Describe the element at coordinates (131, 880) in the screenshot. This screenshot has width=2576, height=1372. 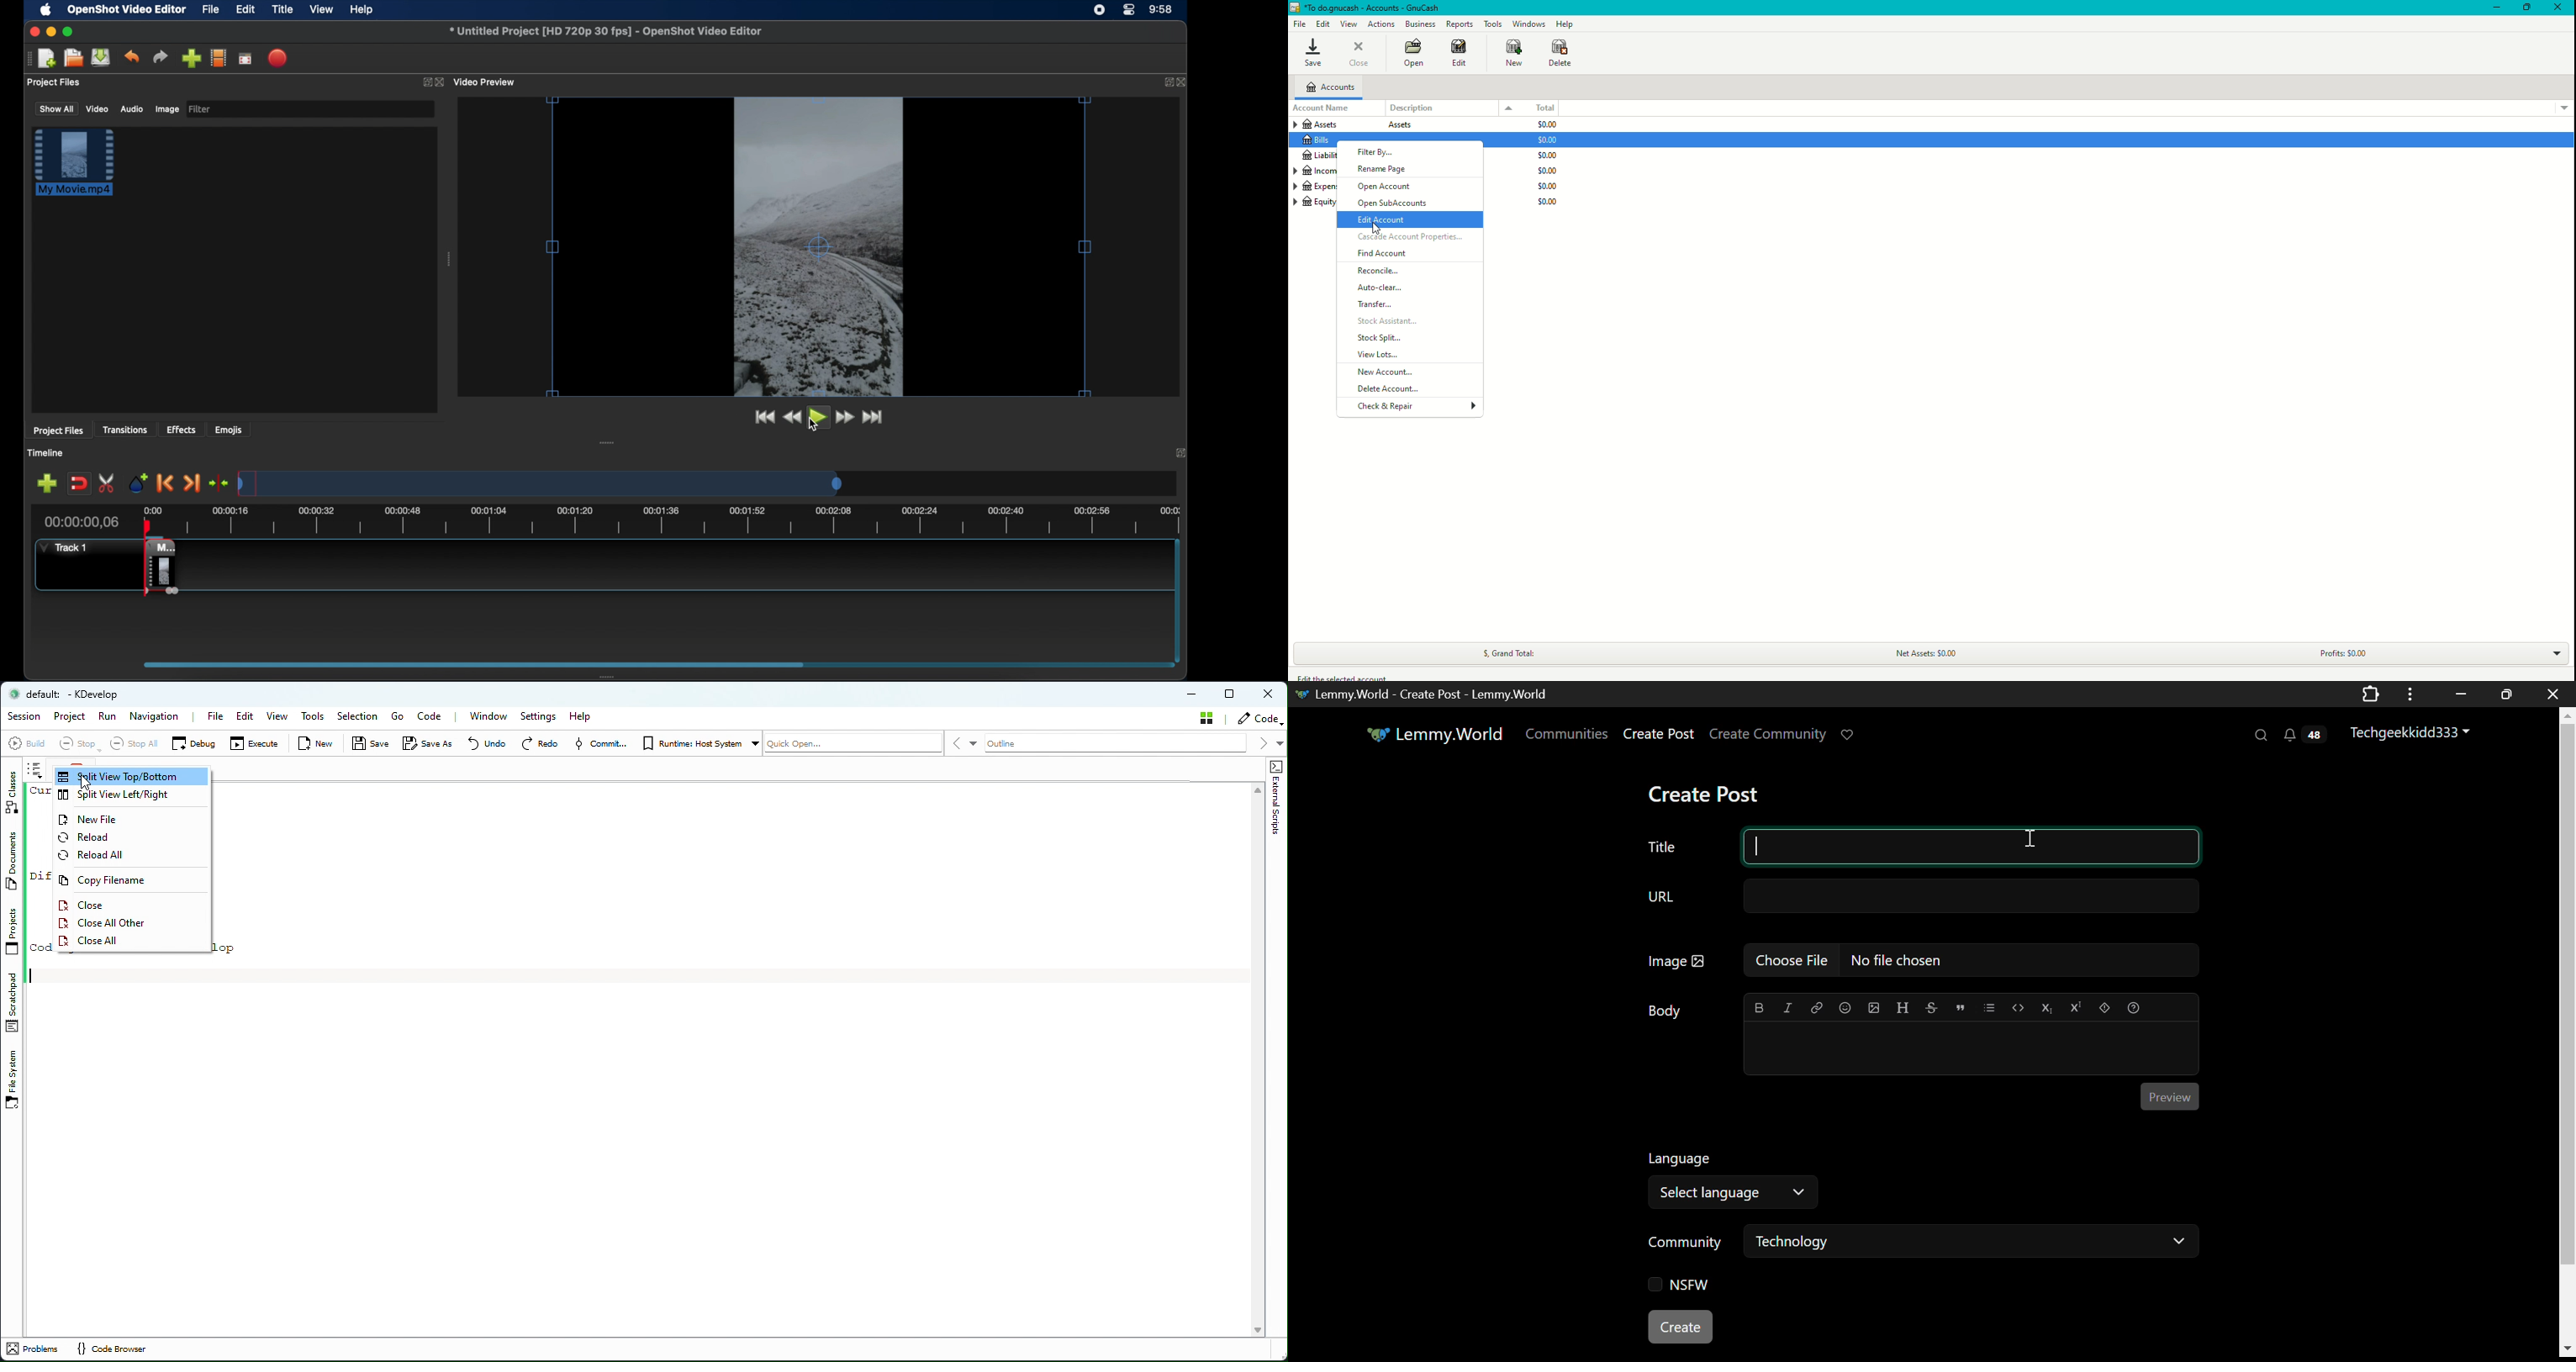
I see `Copy filename` at that location.